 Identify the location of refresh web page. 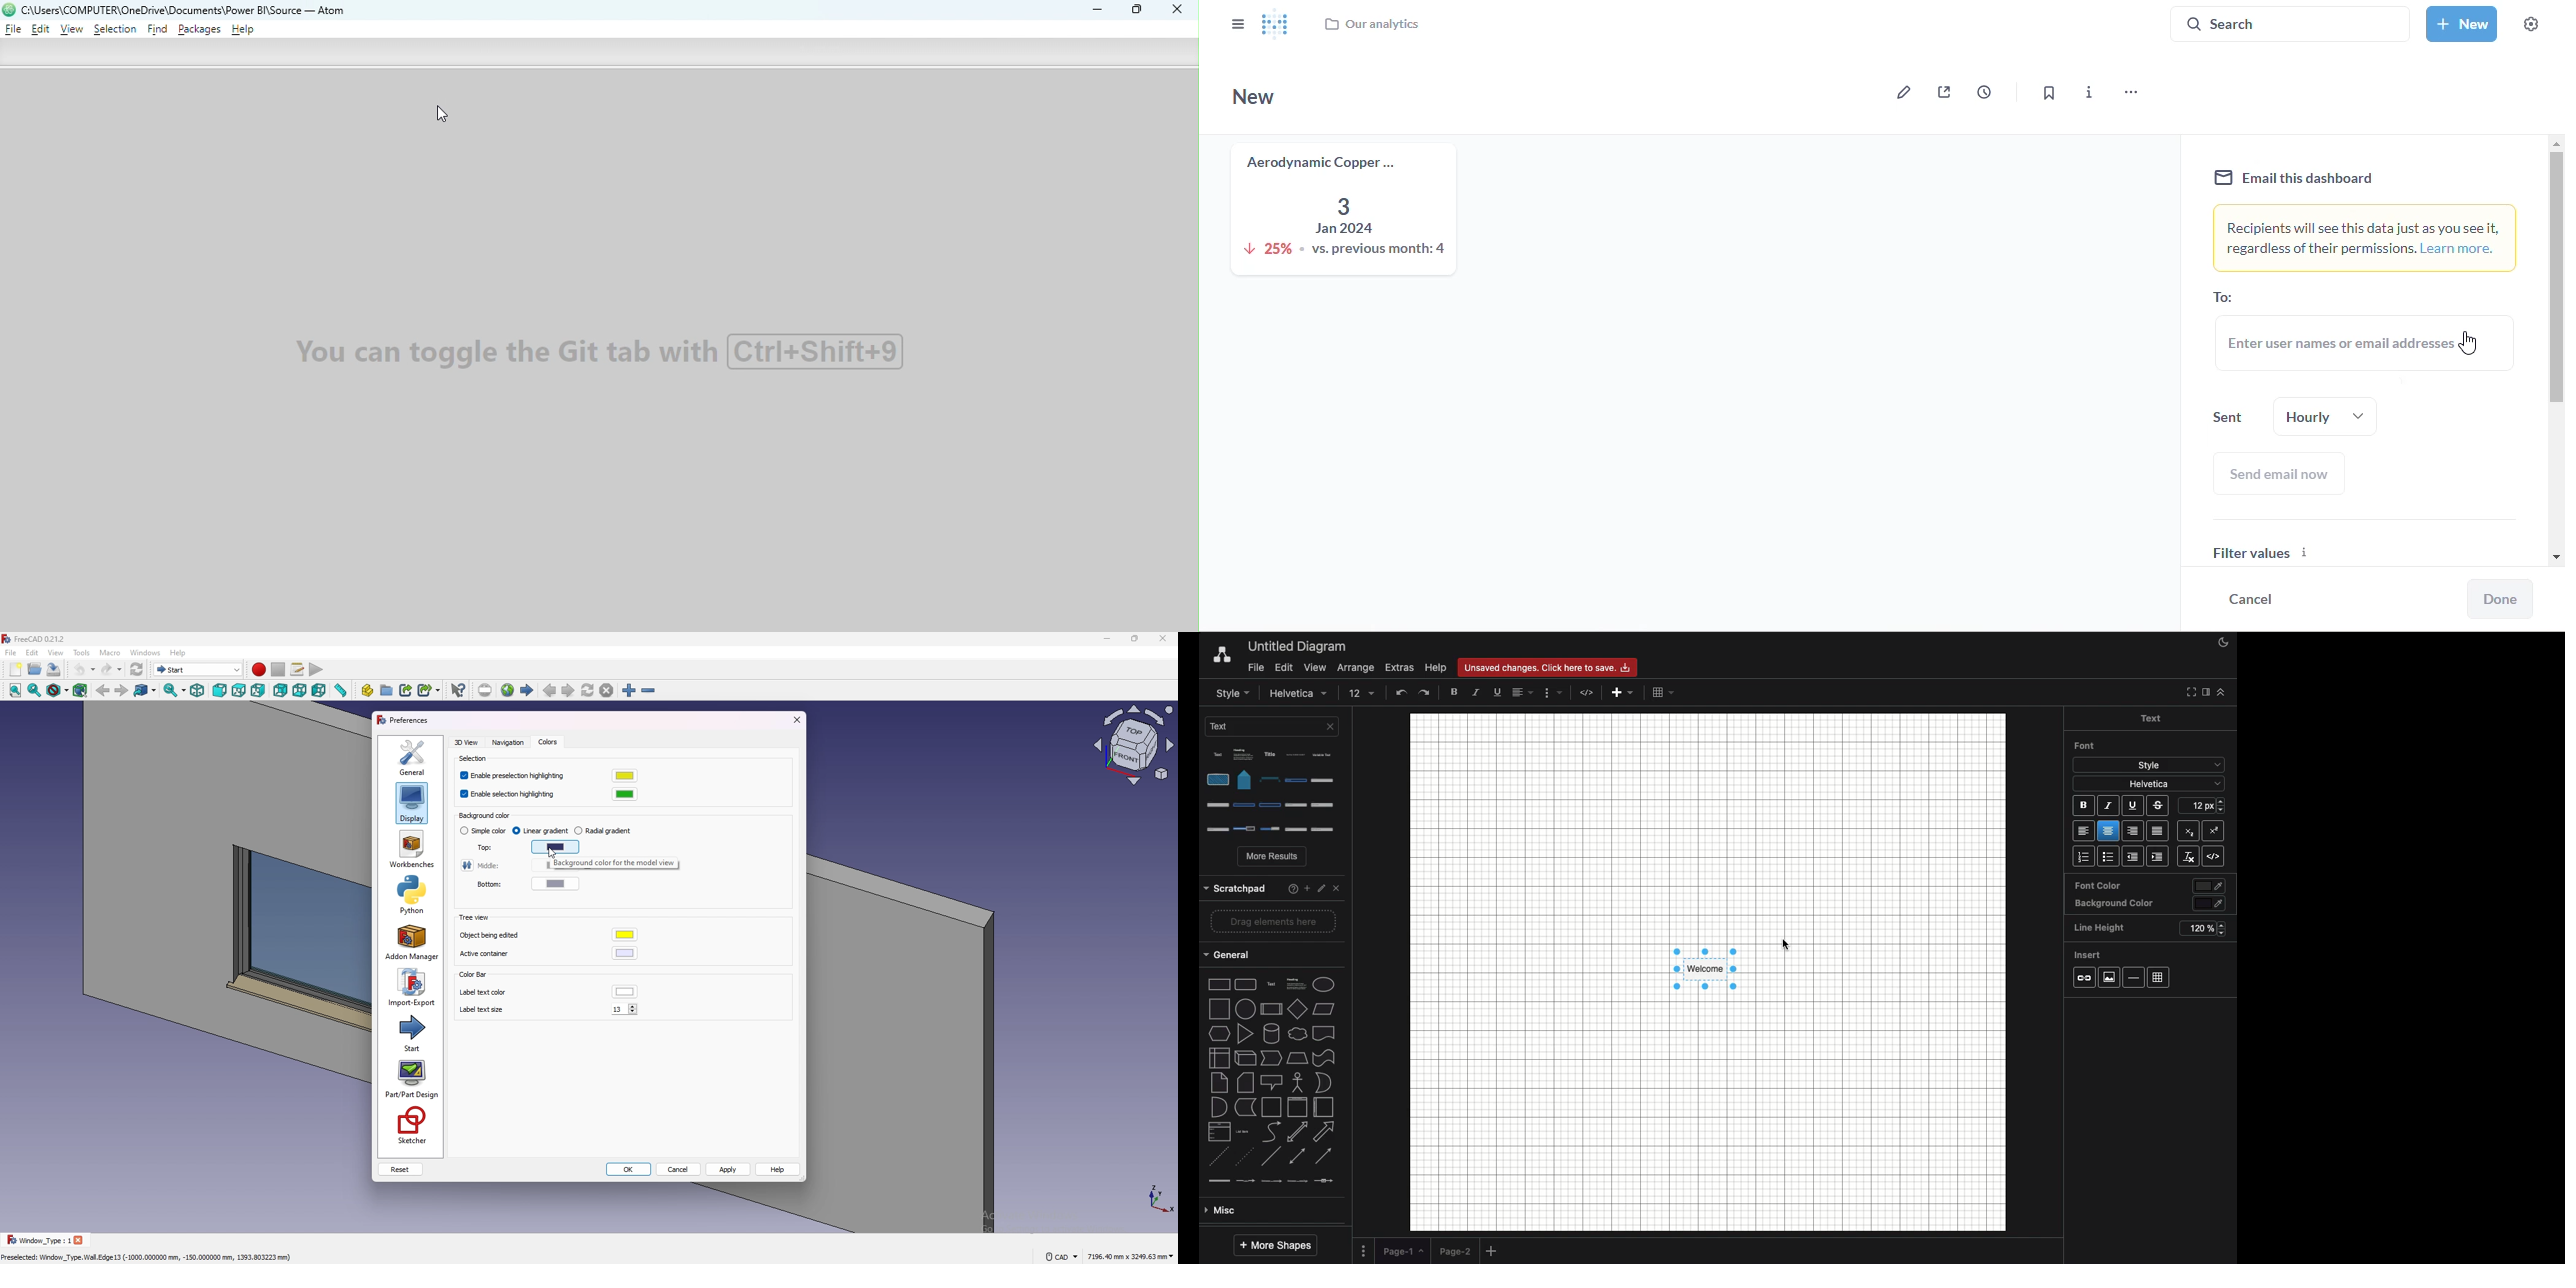
(588, 690).